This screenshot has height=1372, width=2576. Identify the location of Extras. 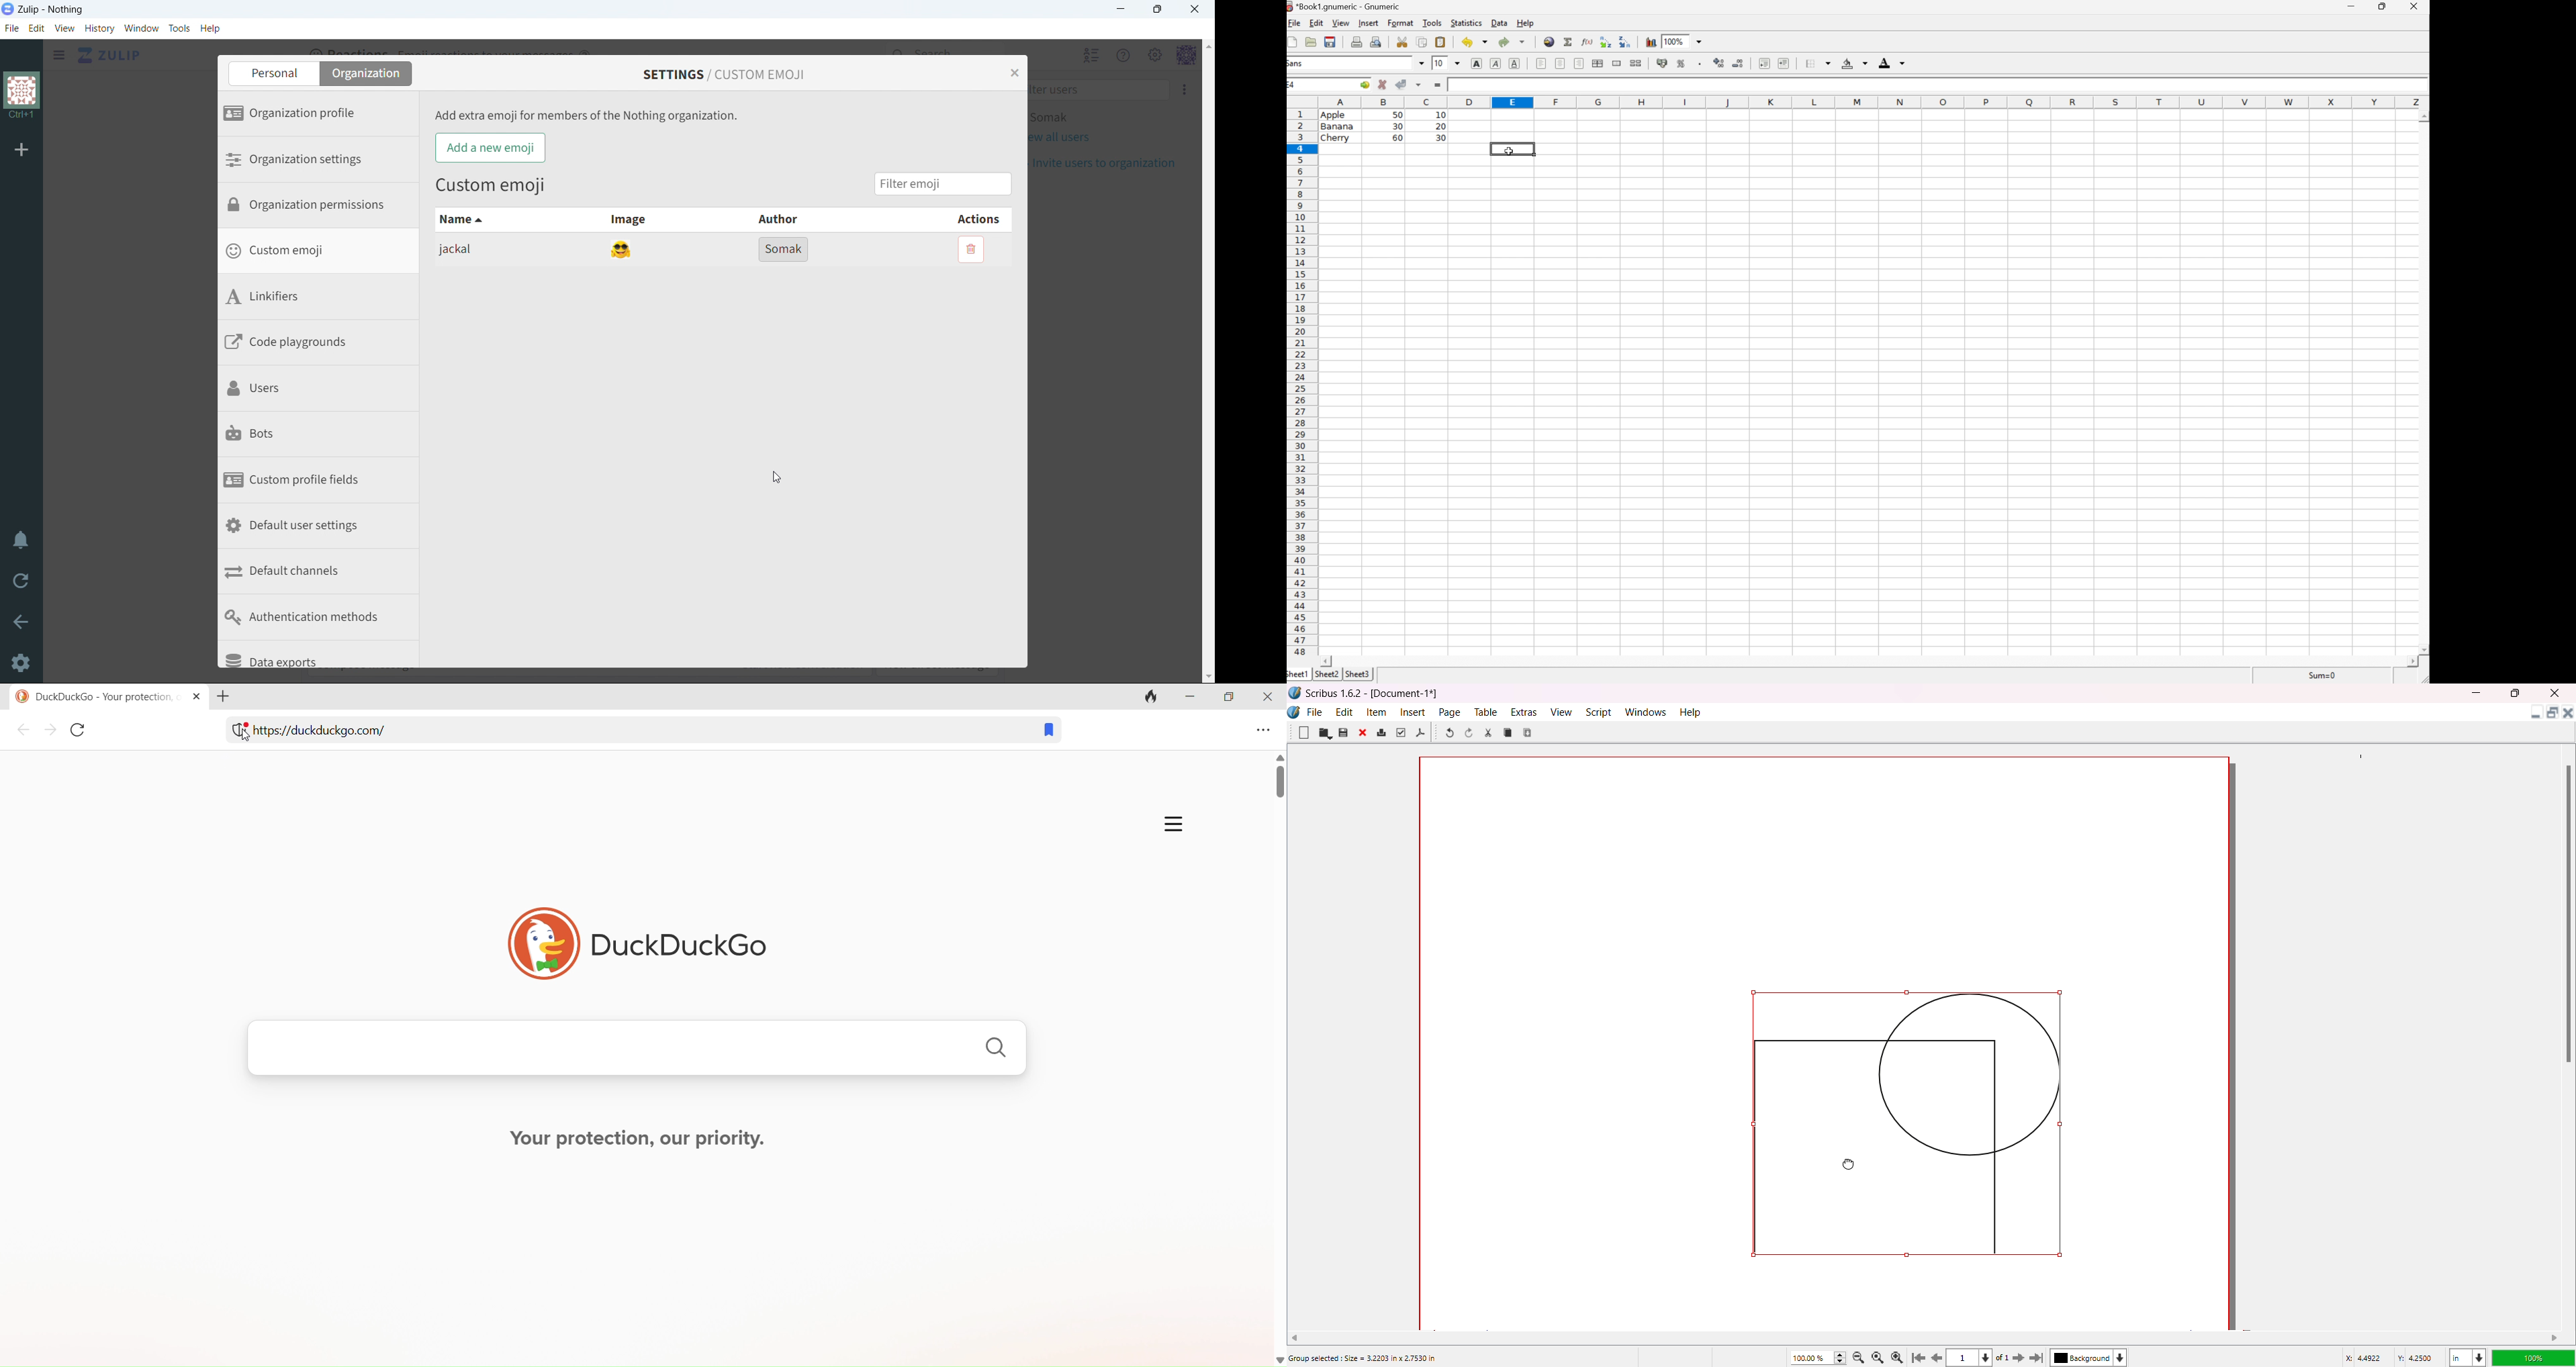
(1524, 712).